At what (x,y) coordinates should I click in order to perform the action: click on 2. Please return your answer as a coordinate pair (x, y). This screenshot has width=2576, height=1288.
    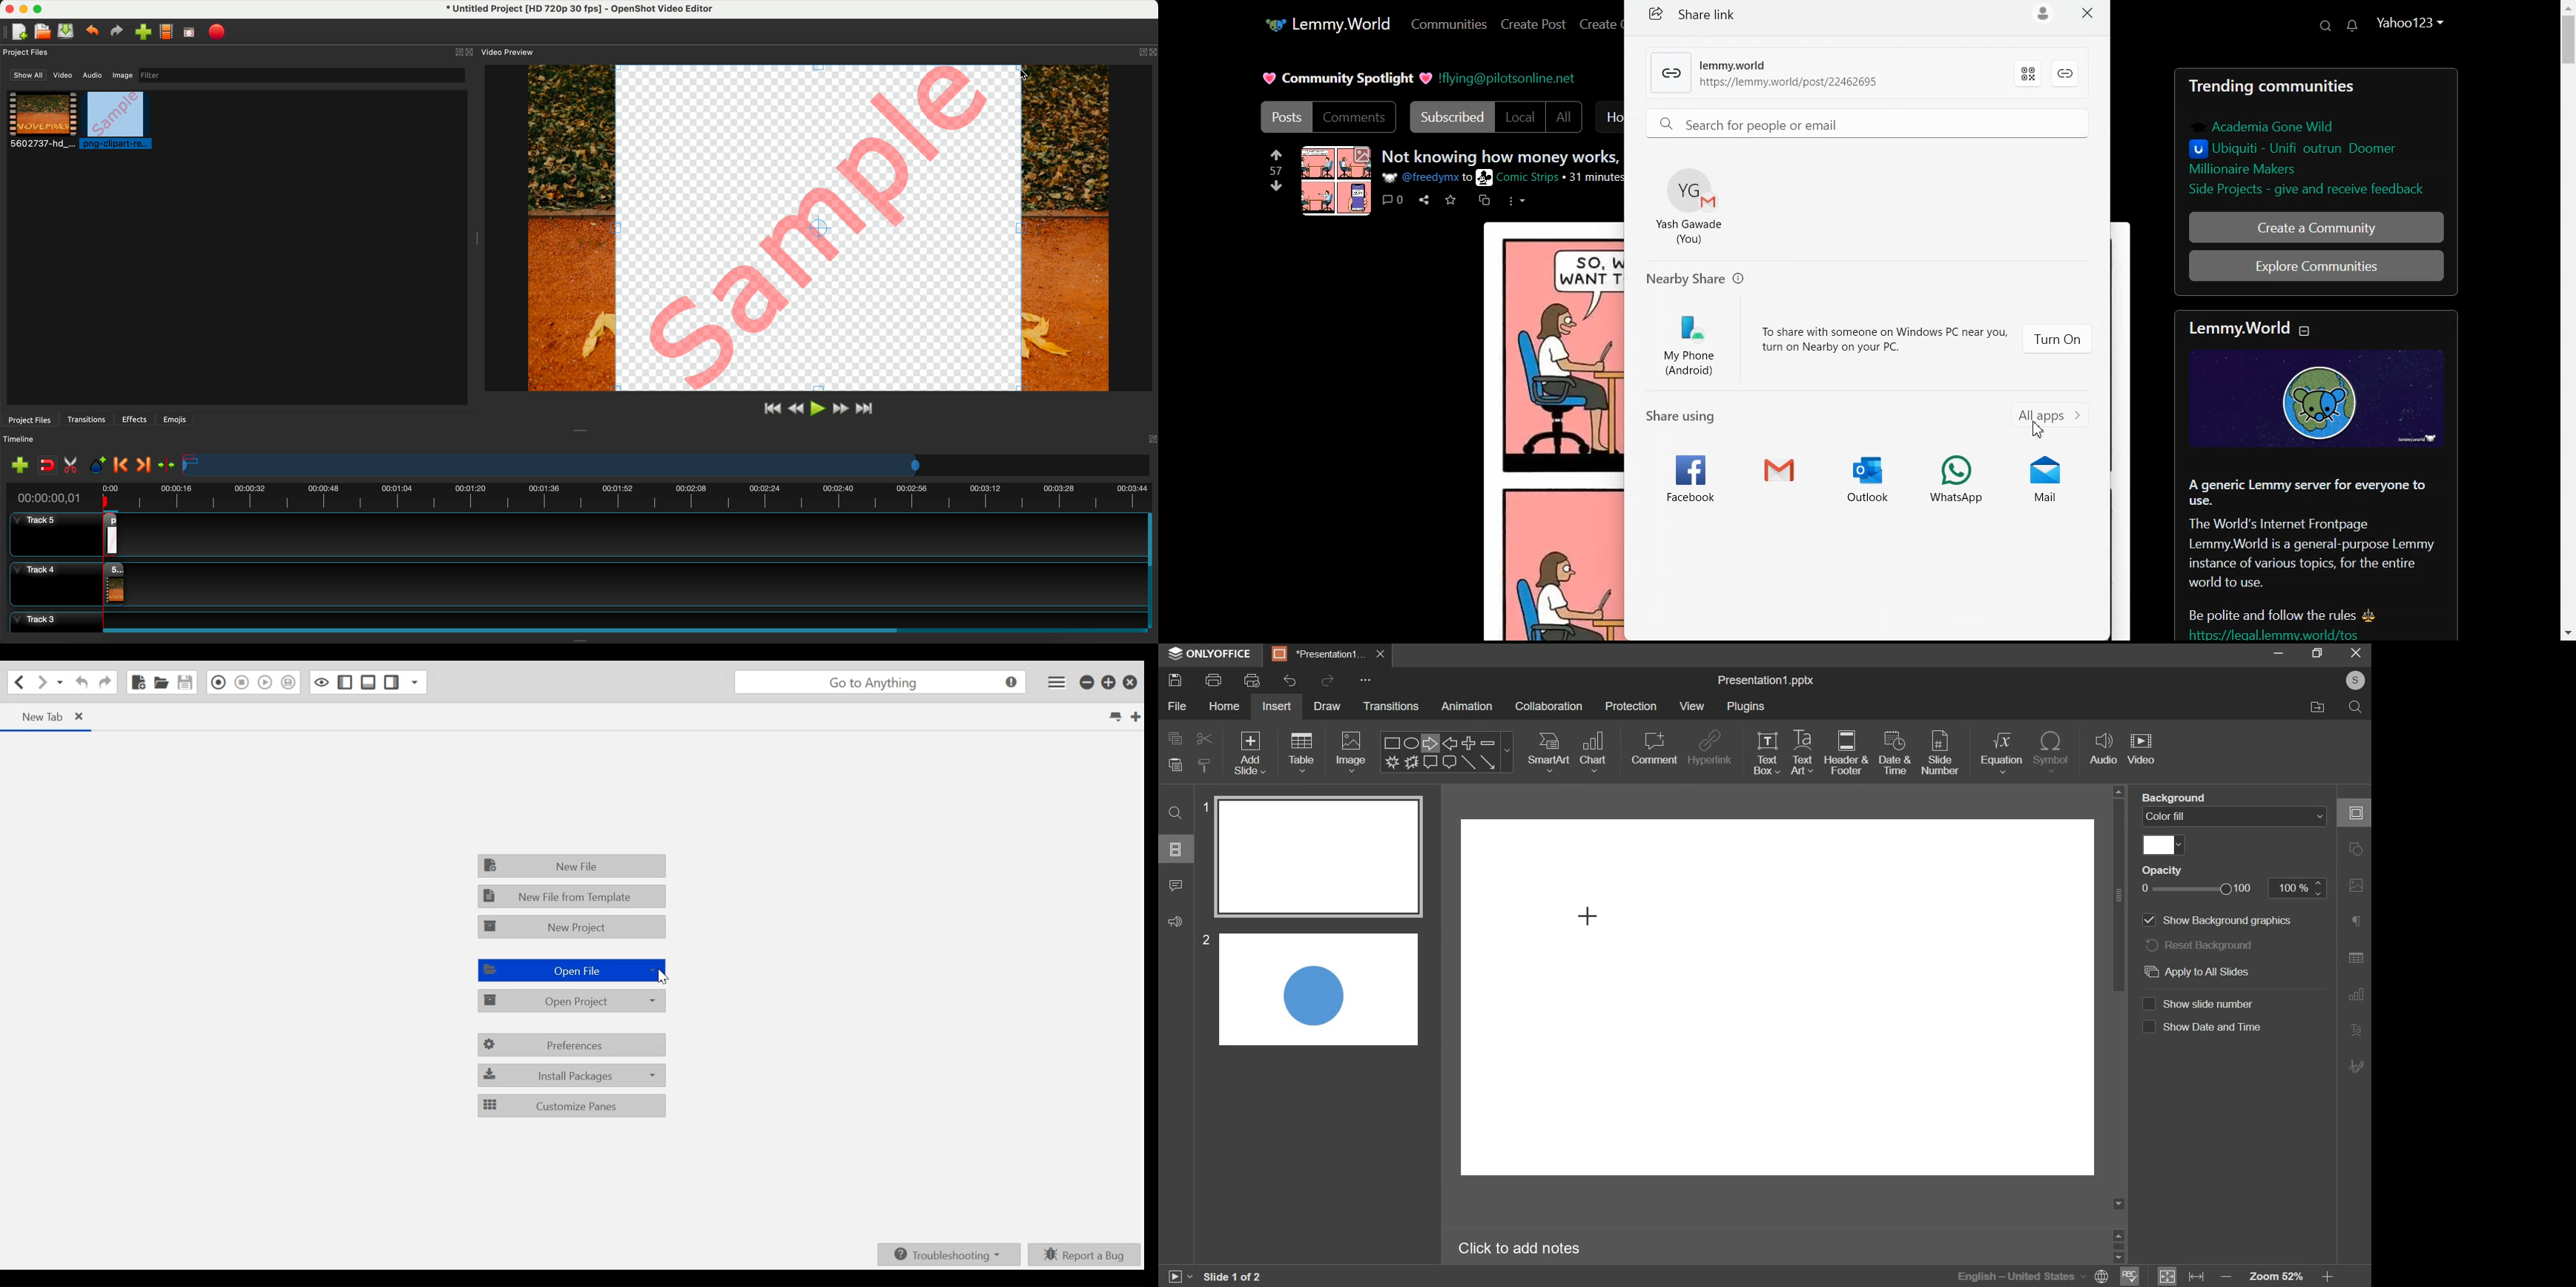
    Looking at the image, I should click on (1206, 941).